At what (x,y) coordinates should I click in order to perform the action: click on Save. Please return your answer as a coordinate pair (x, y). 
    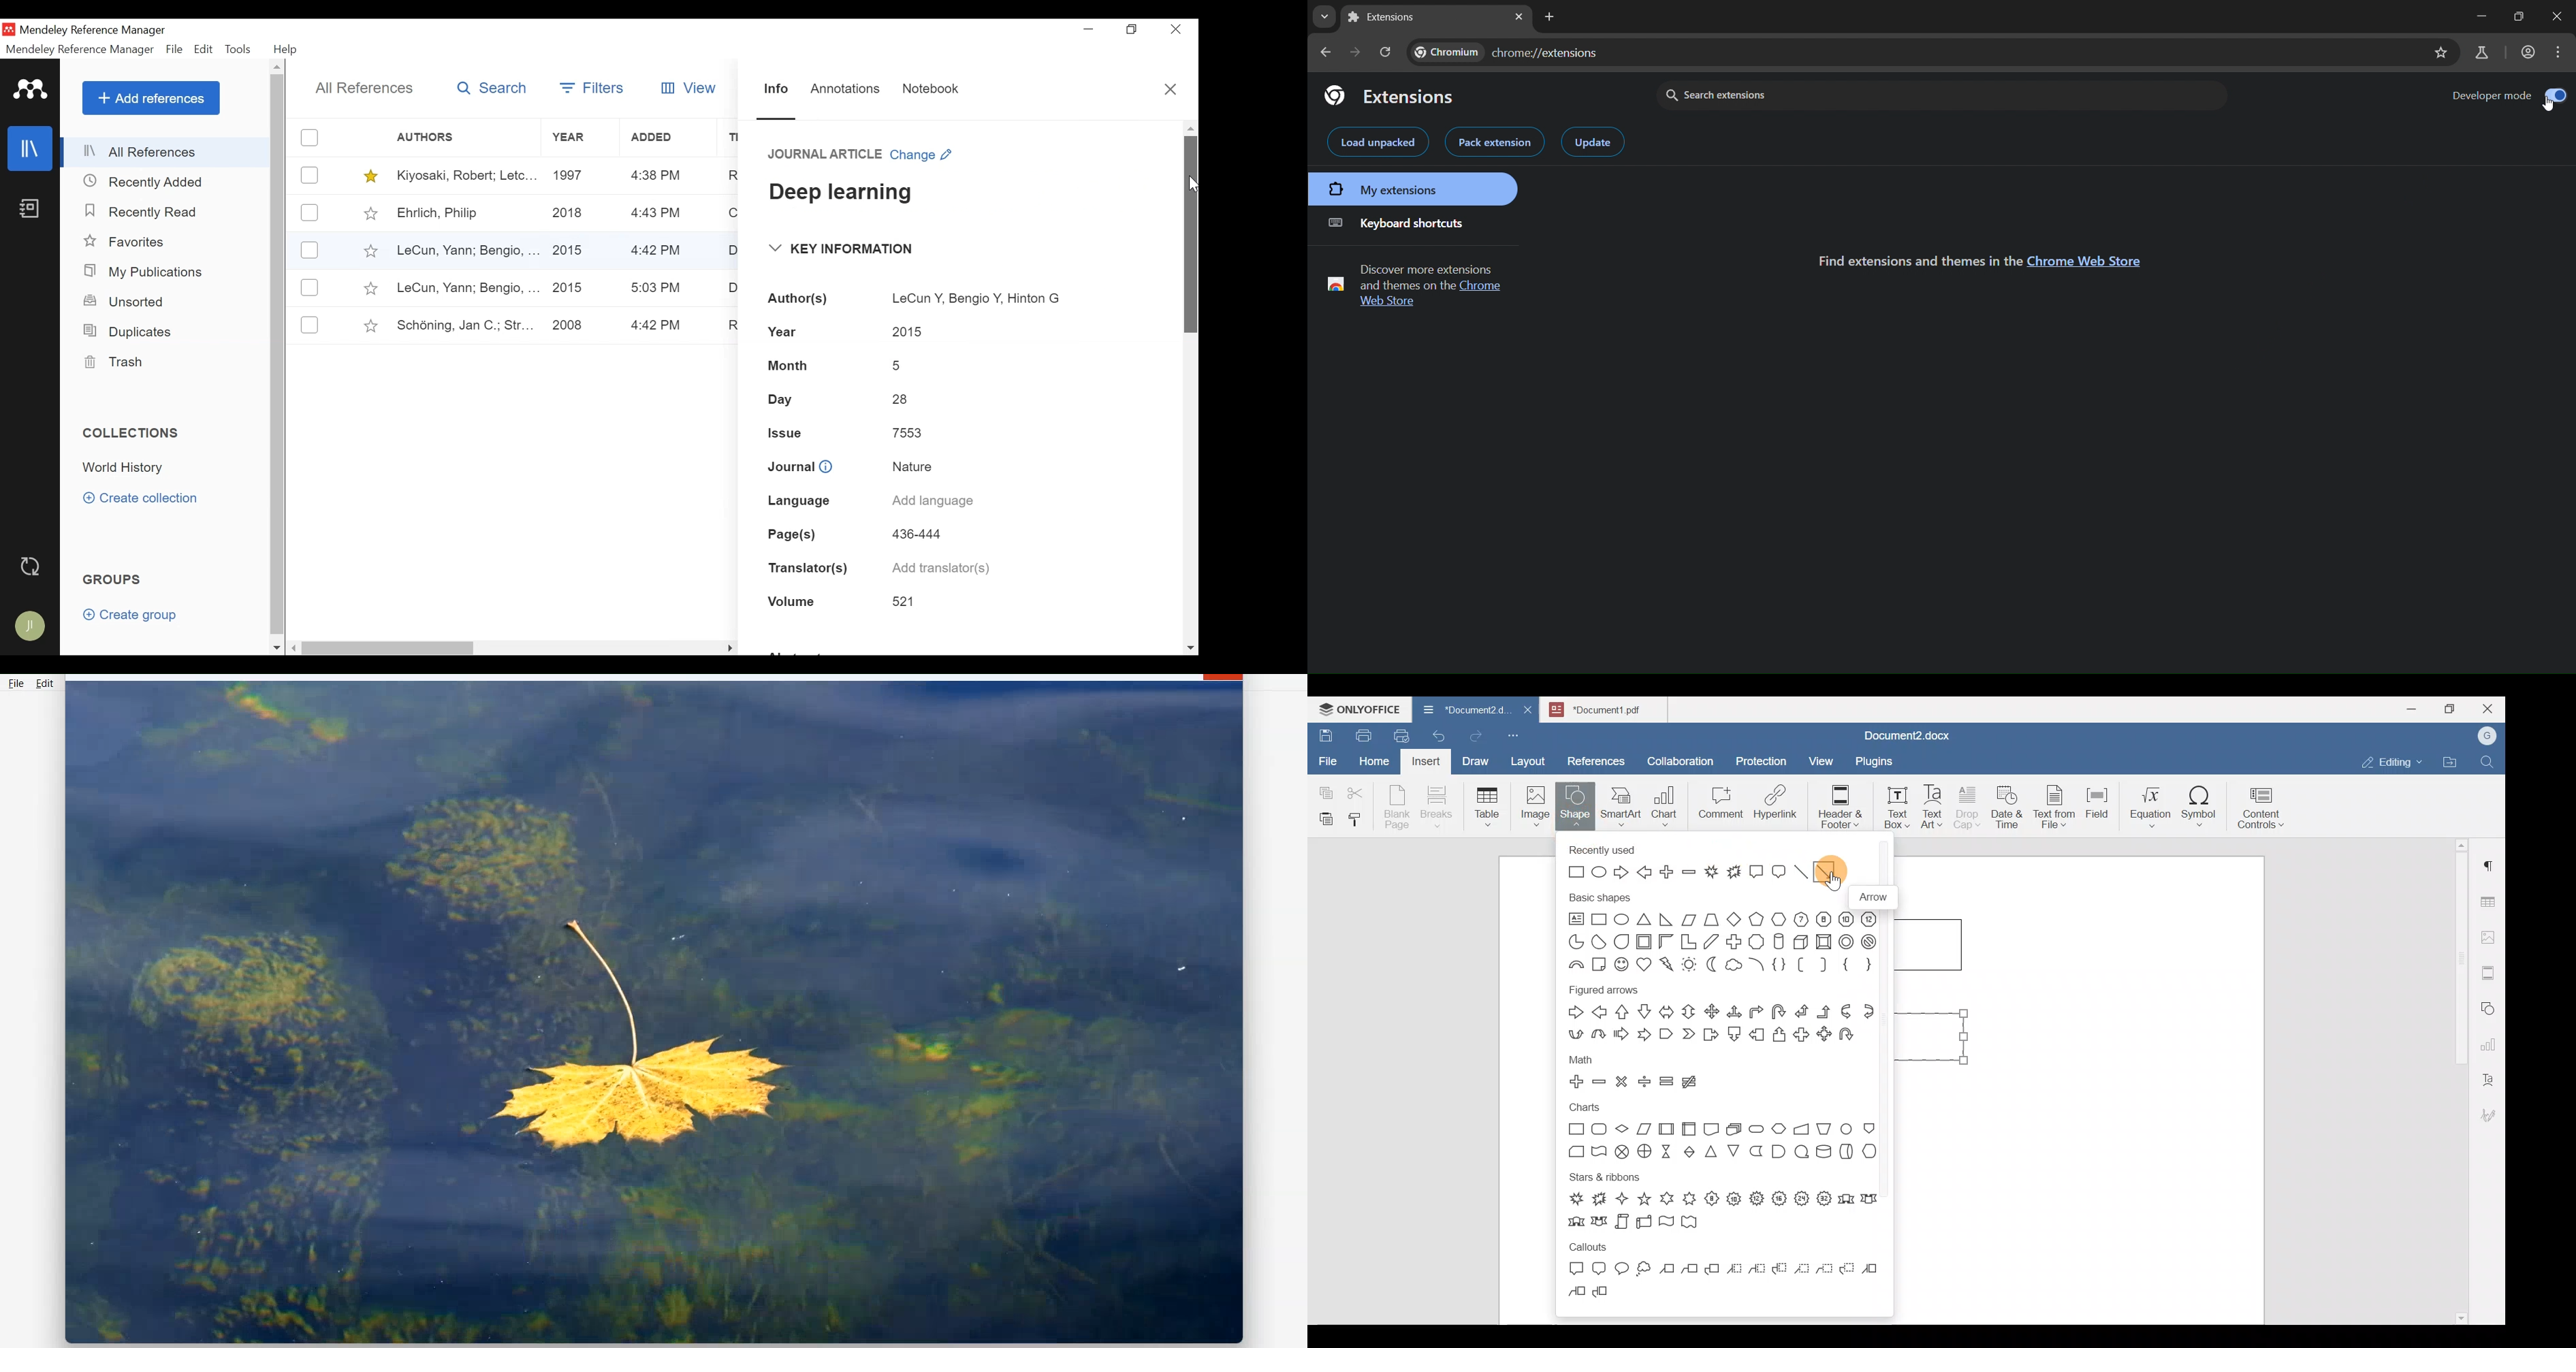
    Looking at the image, I should click on (1325, 733).